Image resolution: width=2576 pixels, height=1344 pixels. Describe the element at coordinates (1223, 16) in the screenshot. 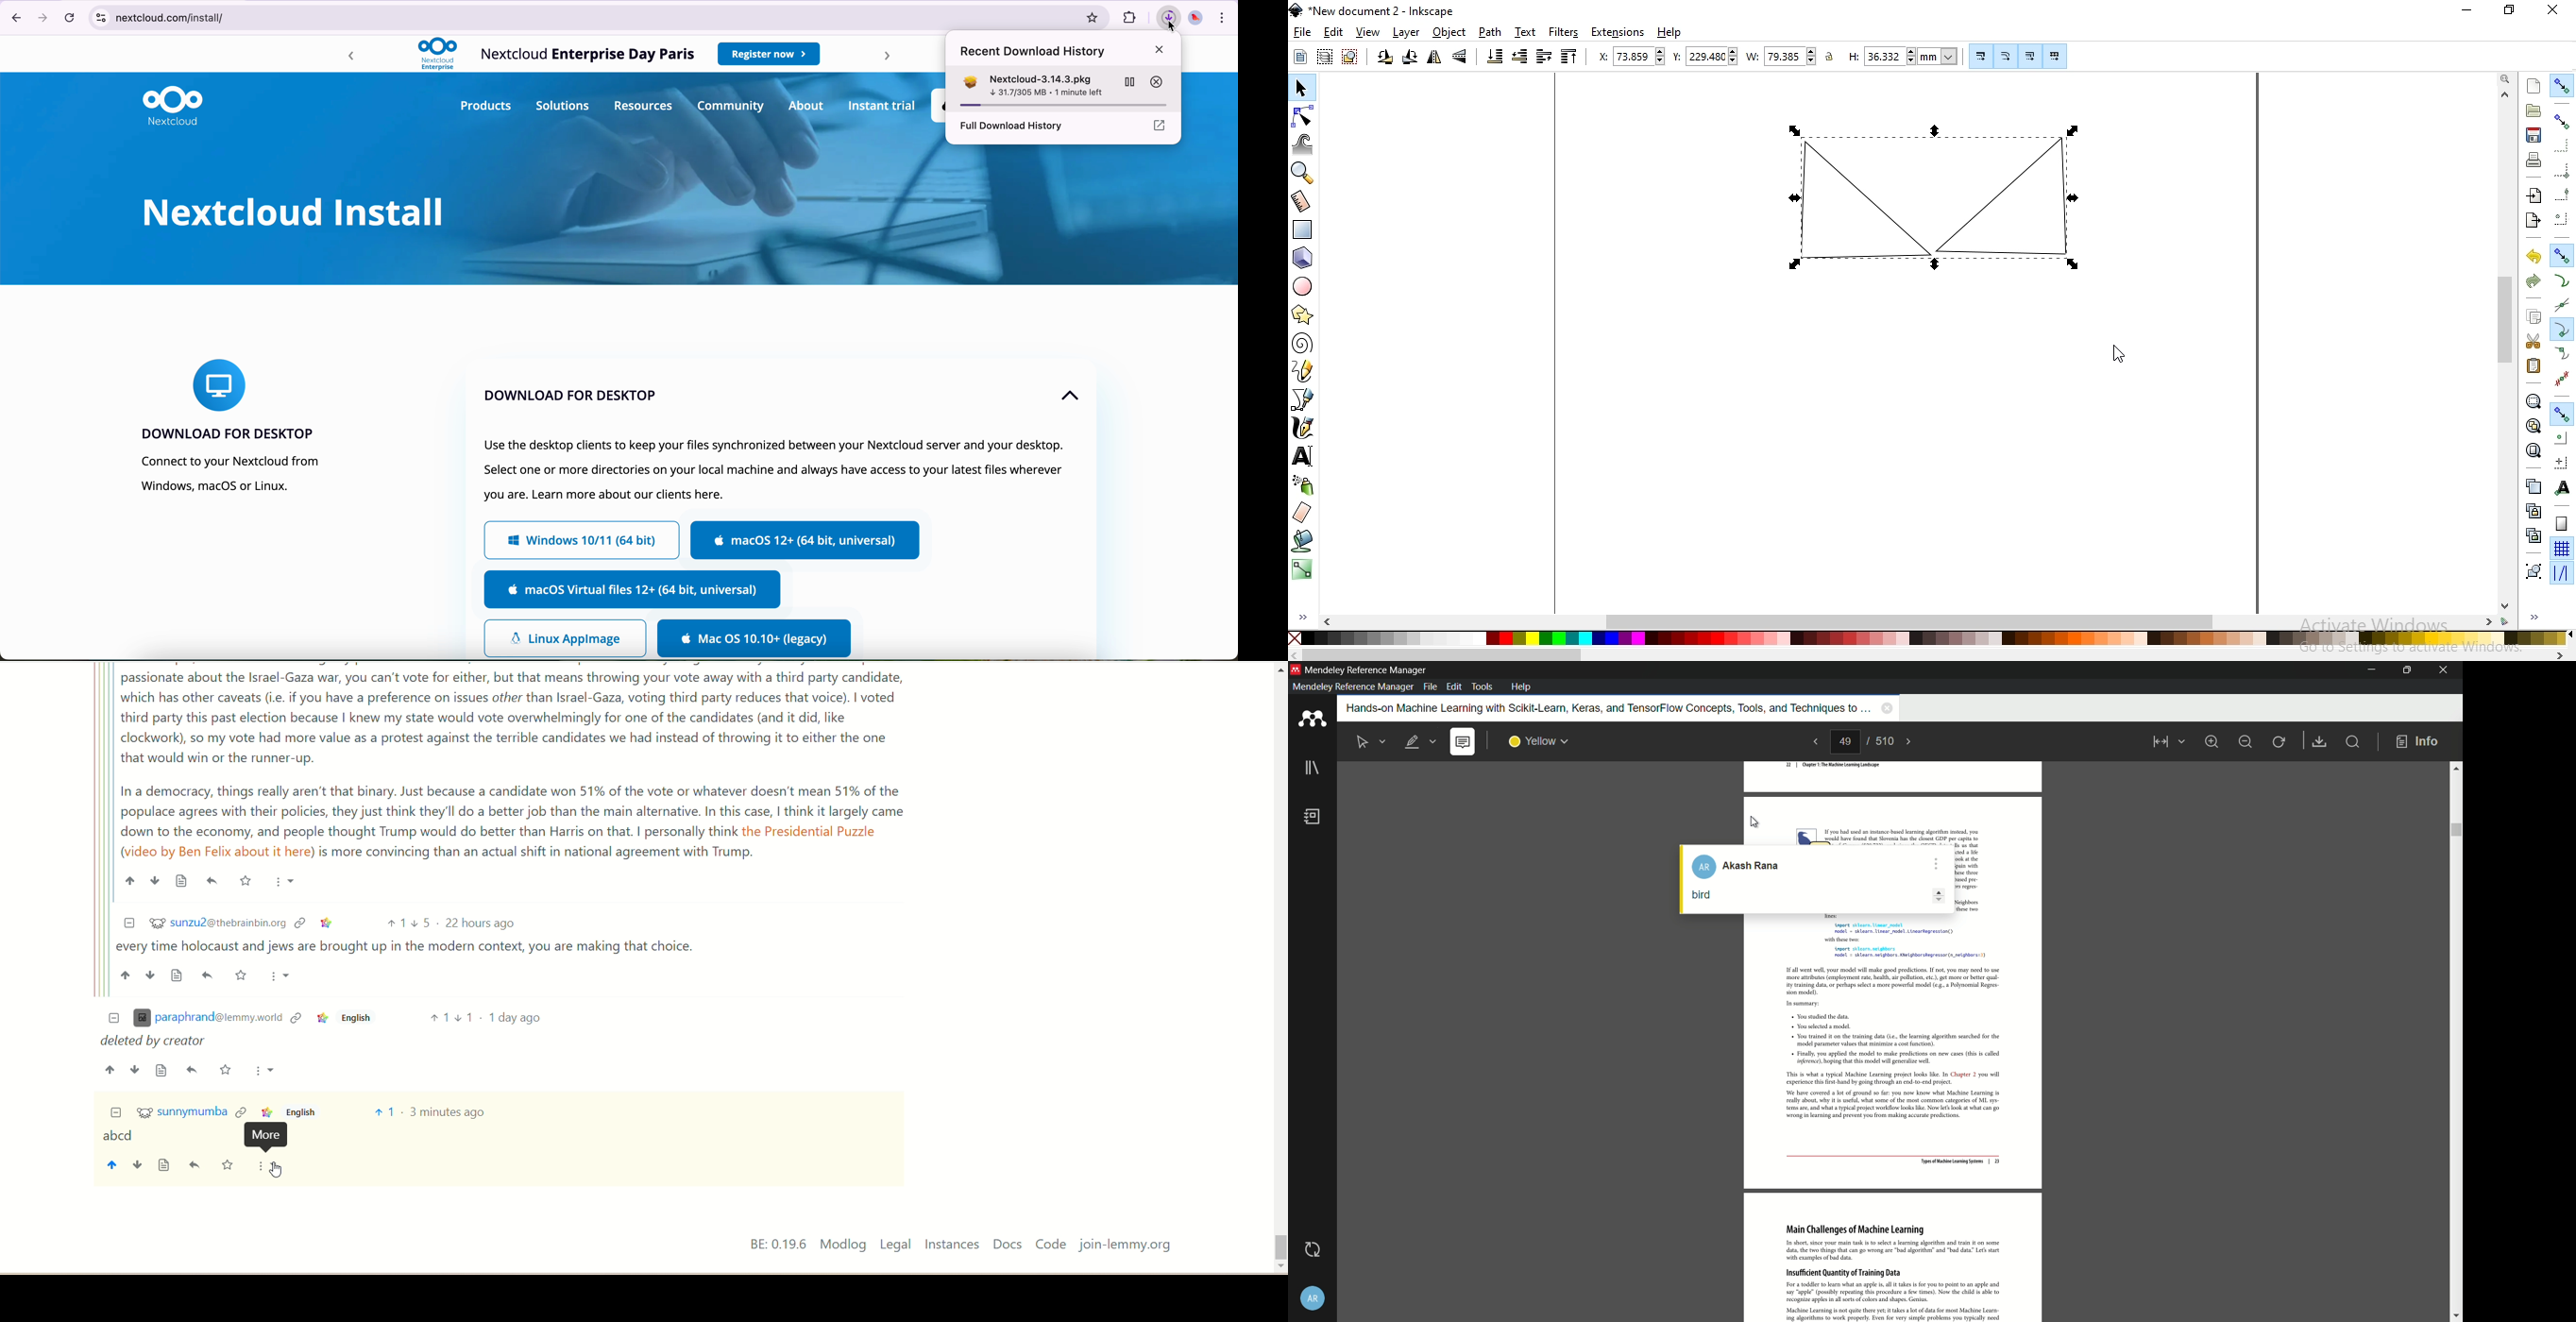

I see `more` at that location.